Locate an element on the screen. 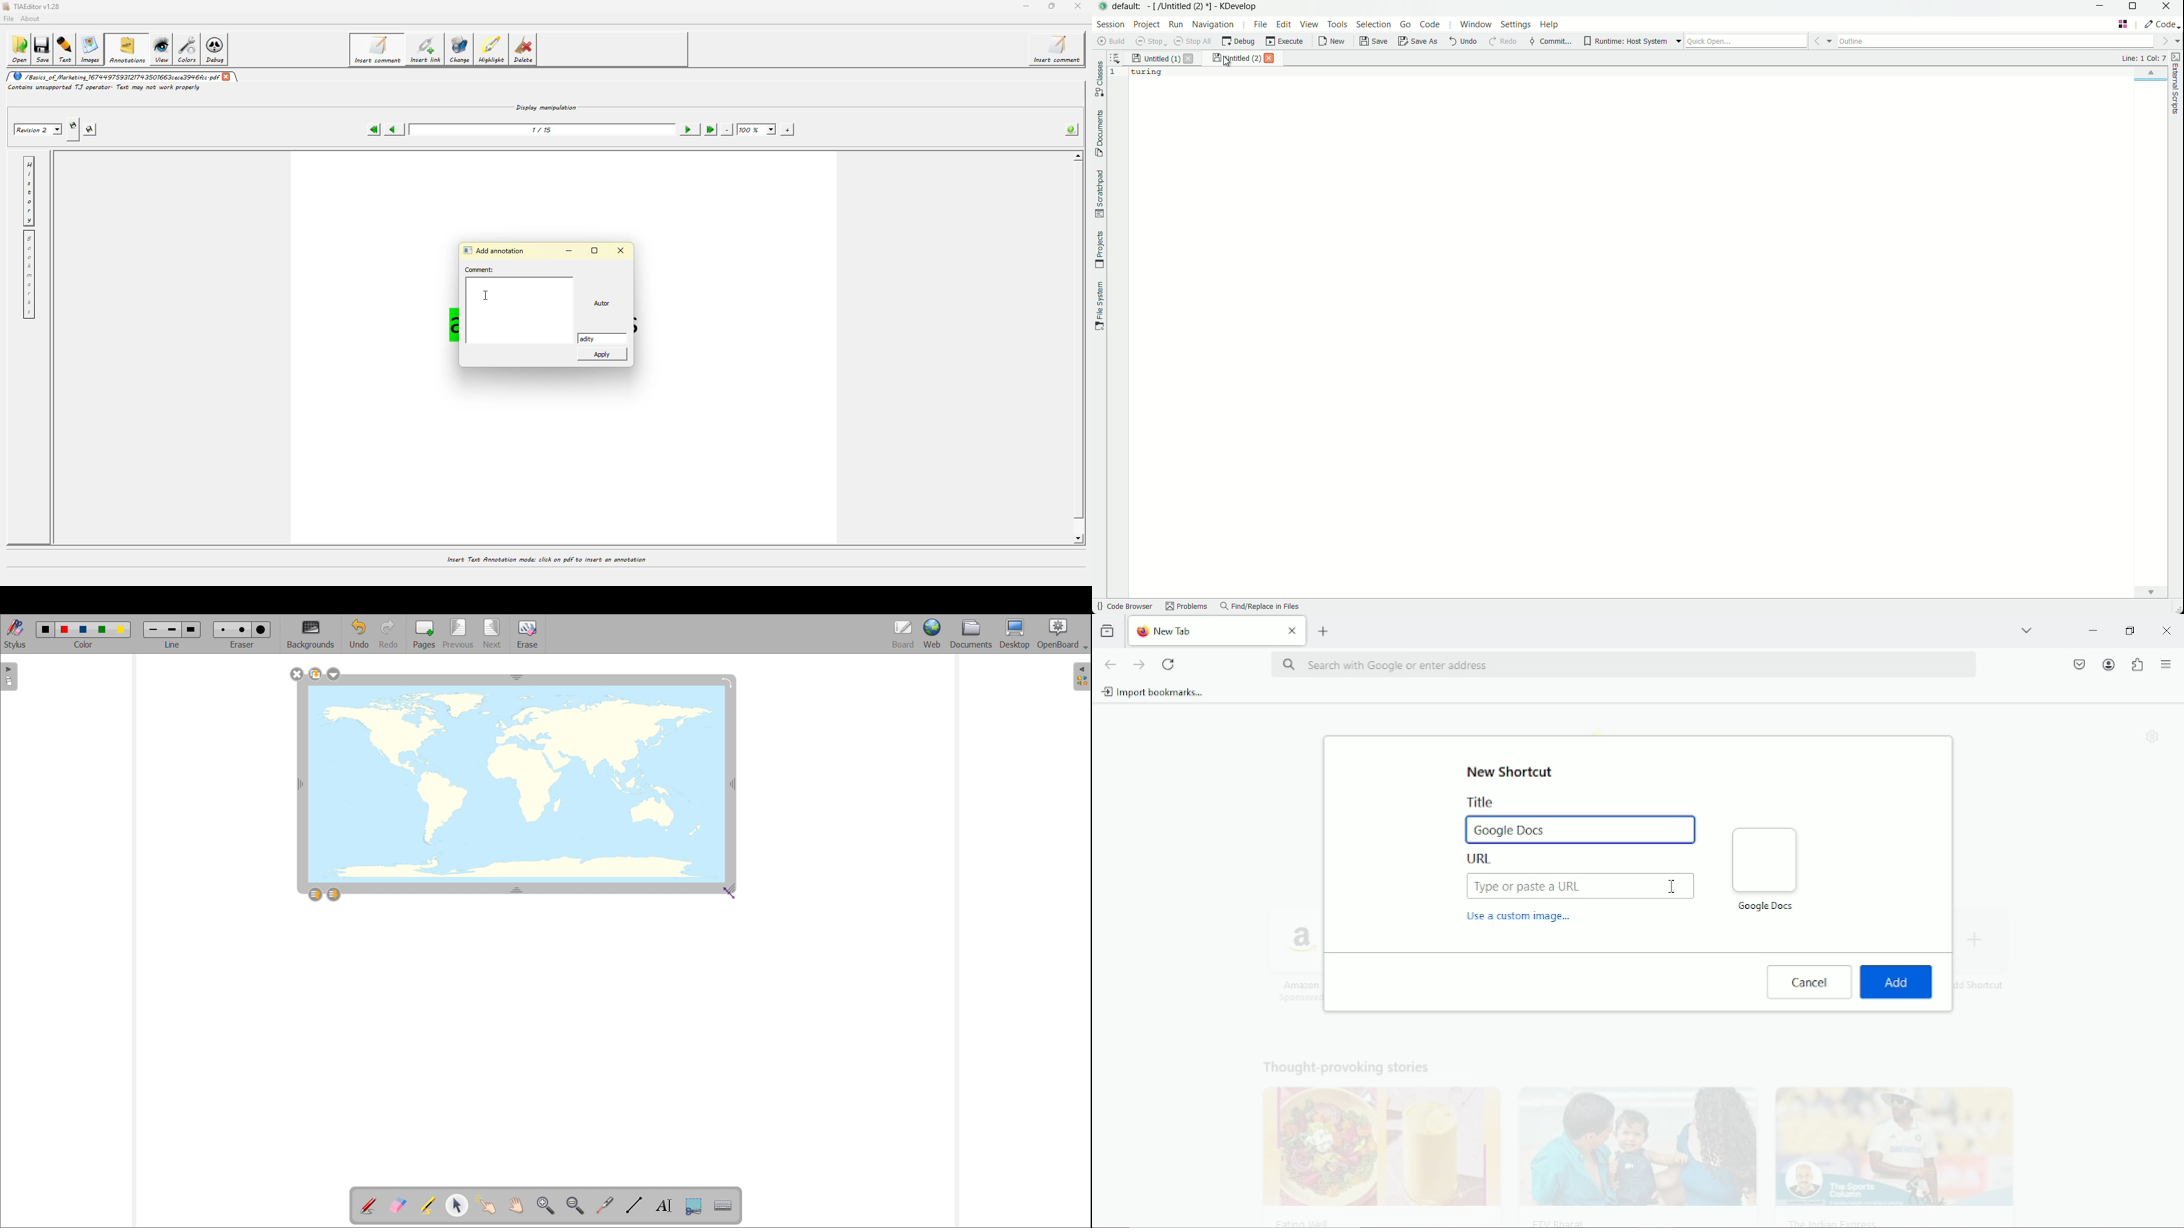 Image resolution: width=2184 pixels, height=1232 pixels. medium is located at coordinates (172, 630).